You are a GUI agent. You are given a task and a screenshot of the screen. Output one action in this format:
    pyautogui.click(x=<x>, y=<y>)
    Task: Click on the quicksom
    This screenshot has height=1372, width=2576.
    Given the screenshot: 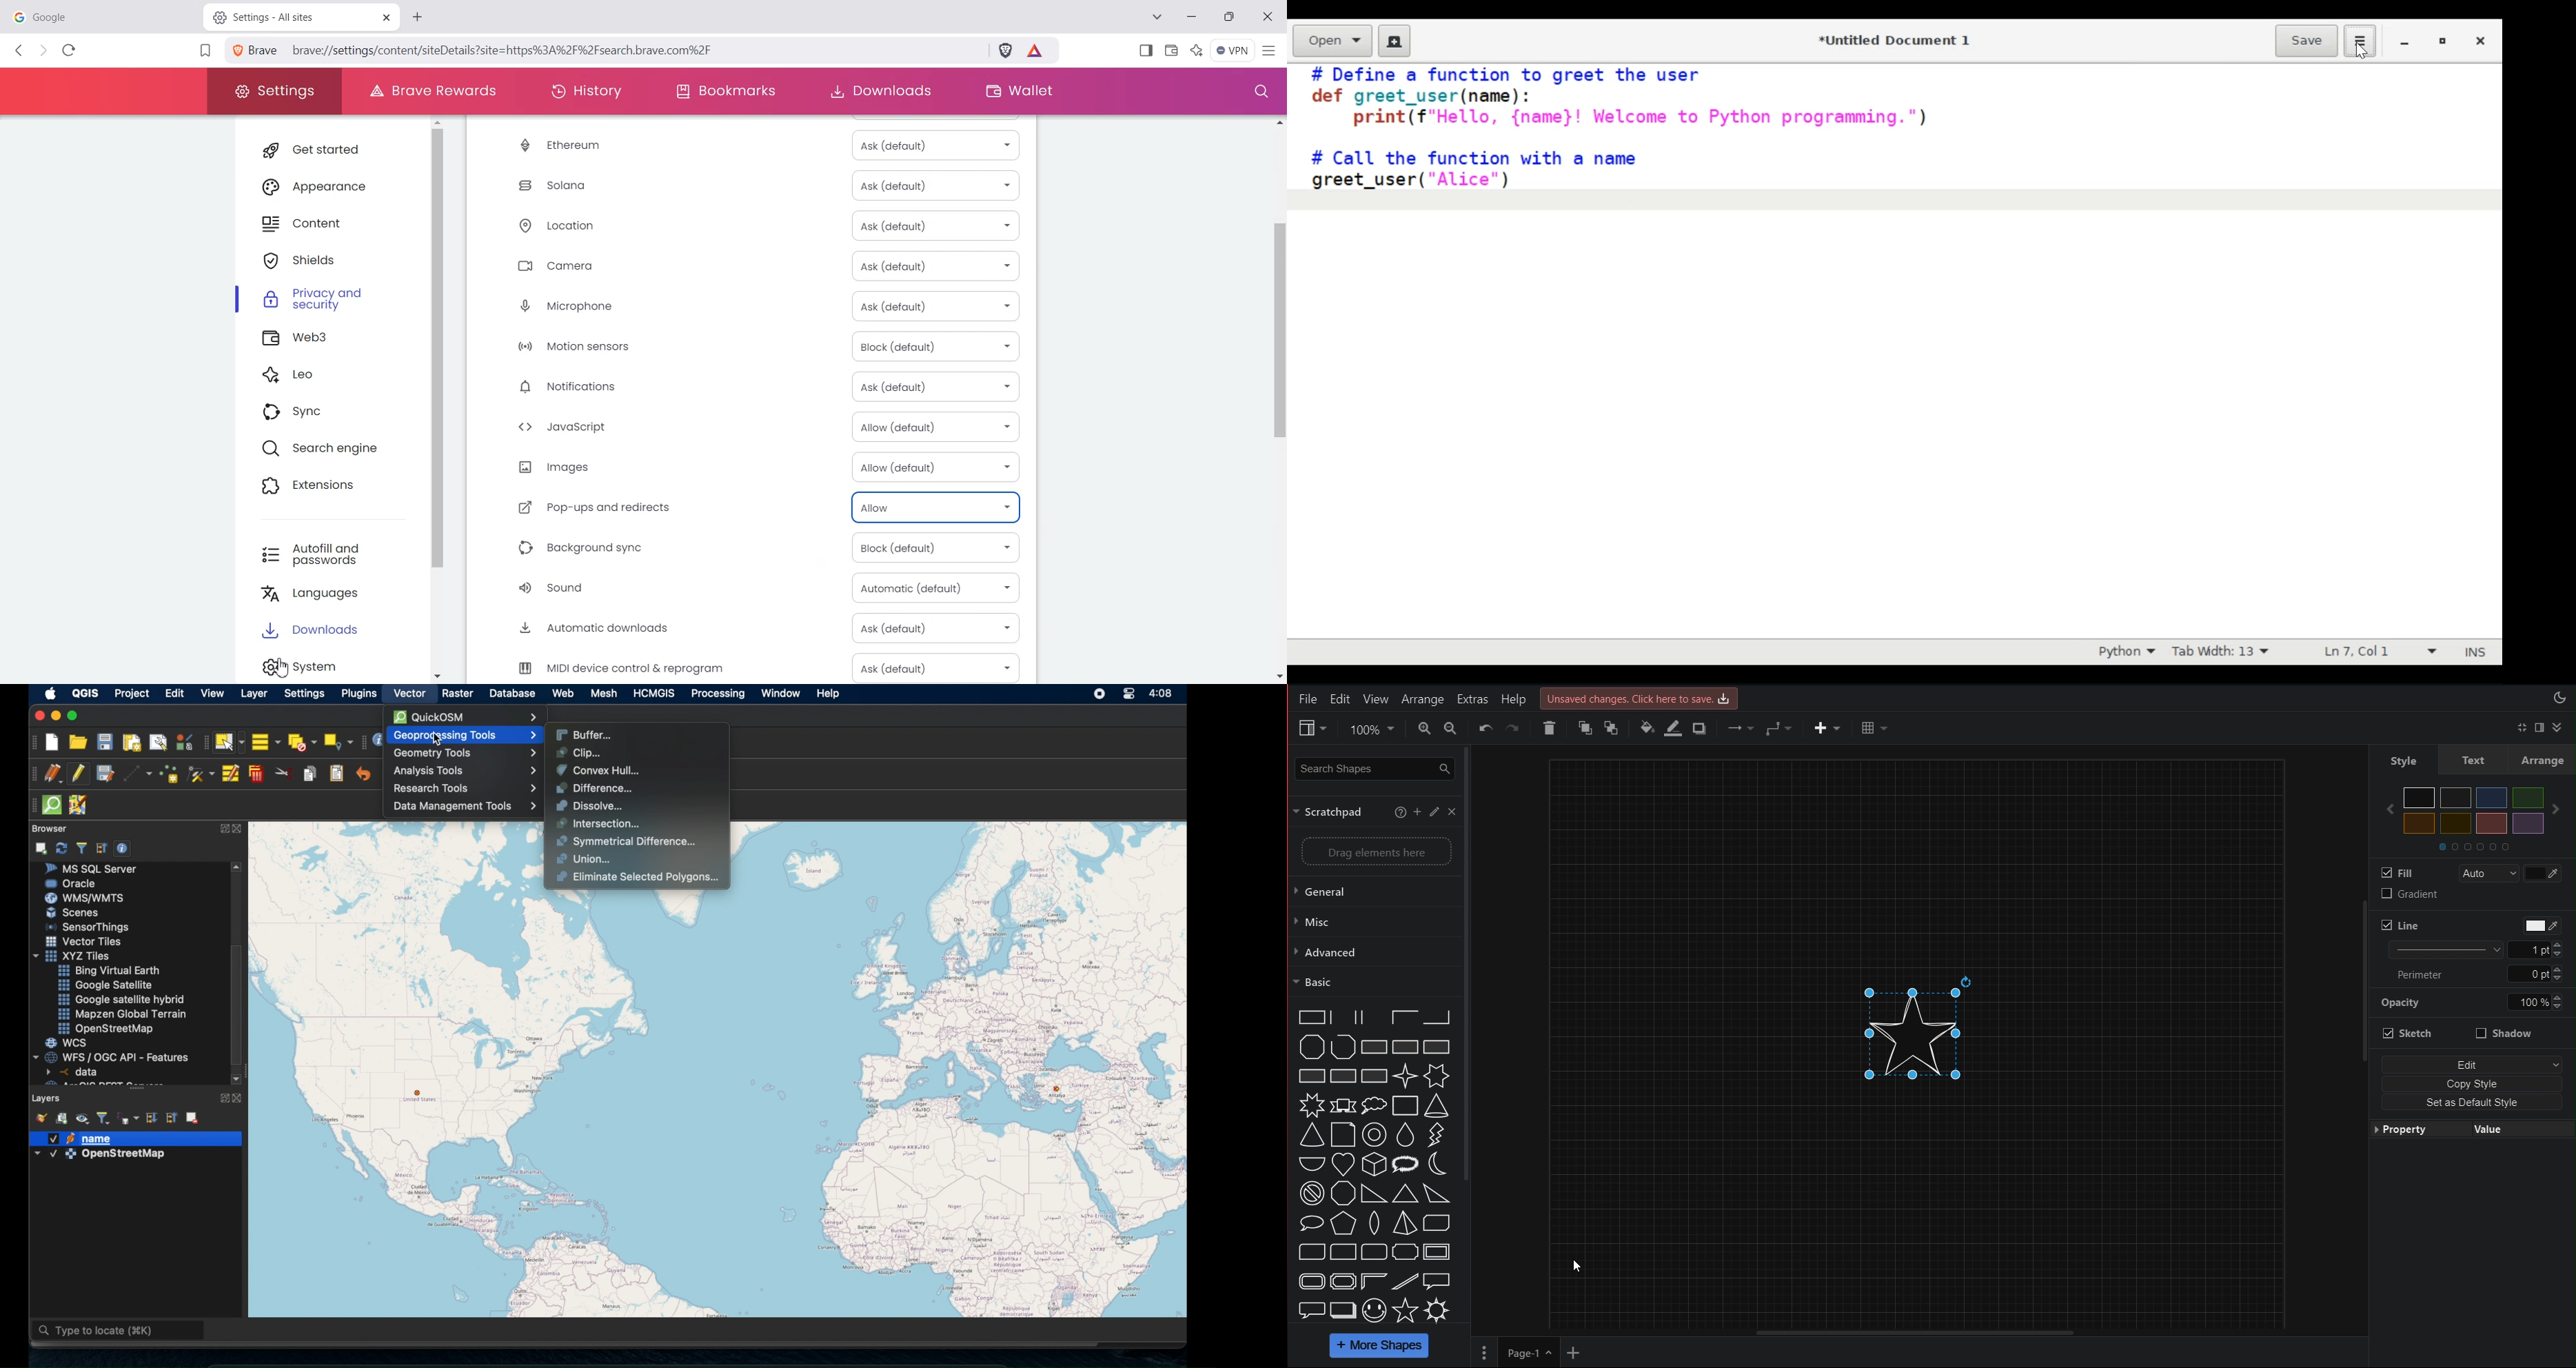 What is the action you would take?
    pyautogui.click(x=53, y=805)
    